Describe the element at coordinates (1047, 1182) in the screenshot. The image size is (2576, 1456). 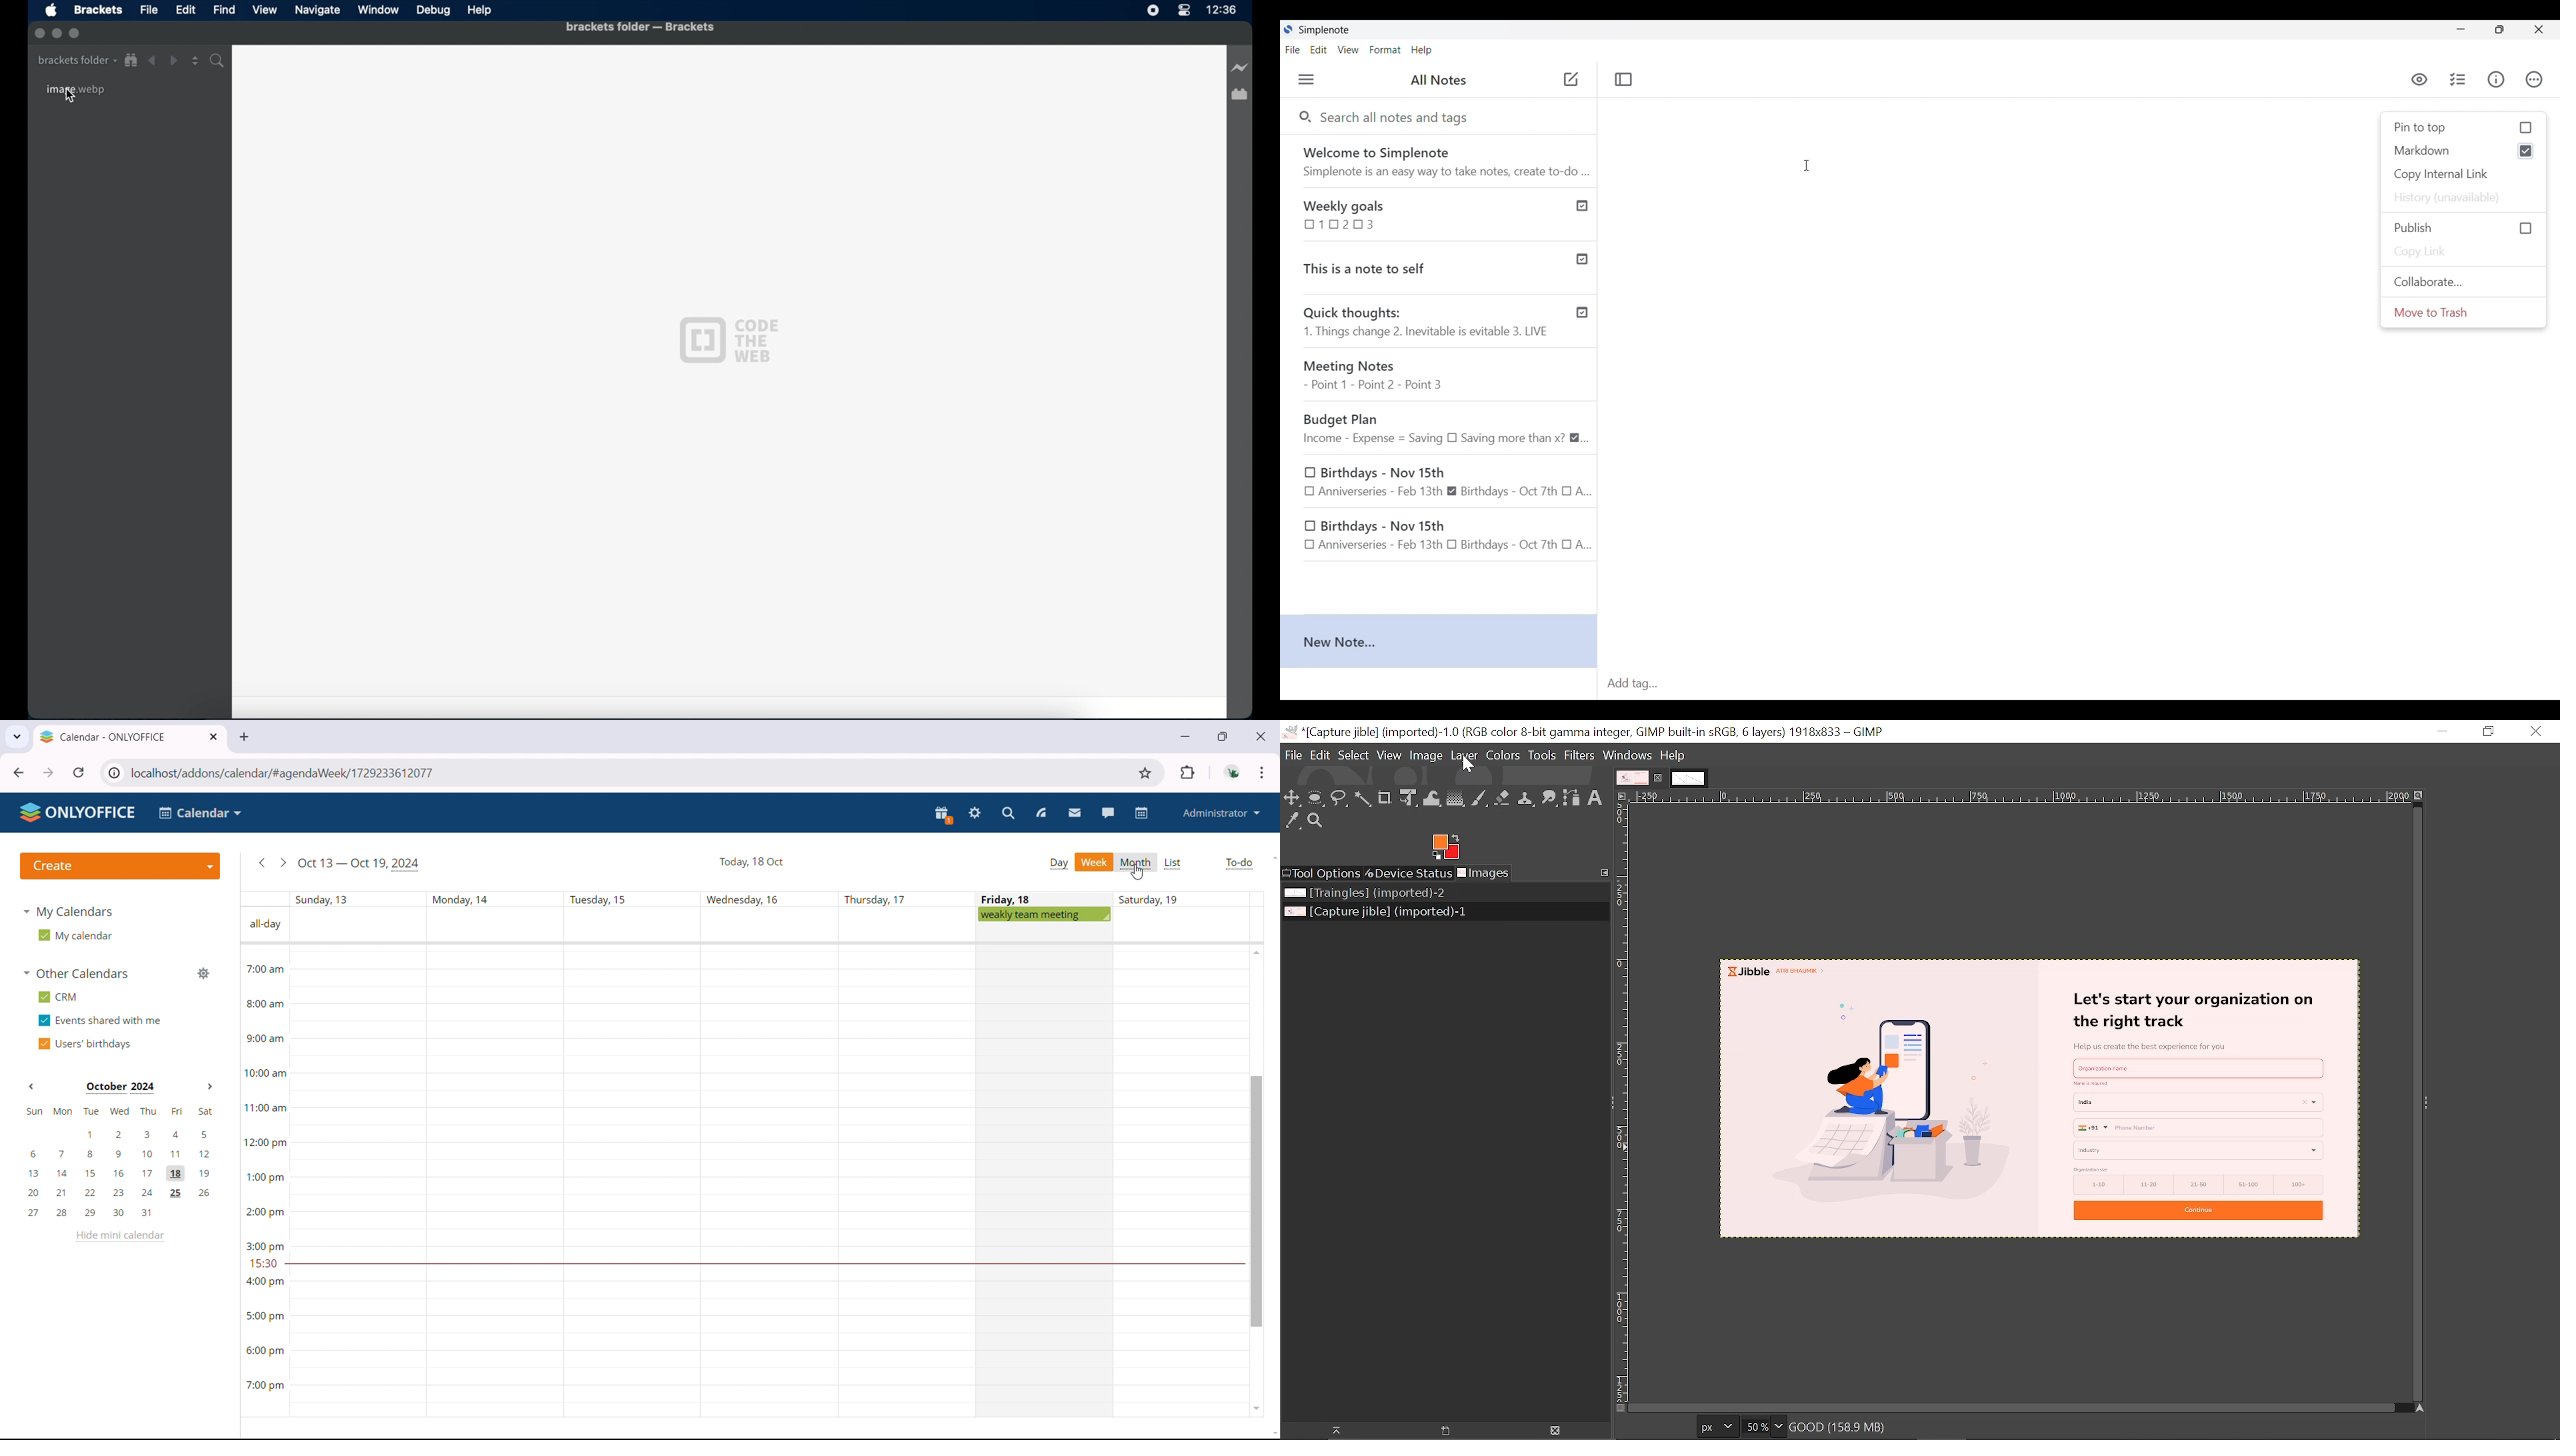
I see `Schedule for Friday Which is the current date` at that location.